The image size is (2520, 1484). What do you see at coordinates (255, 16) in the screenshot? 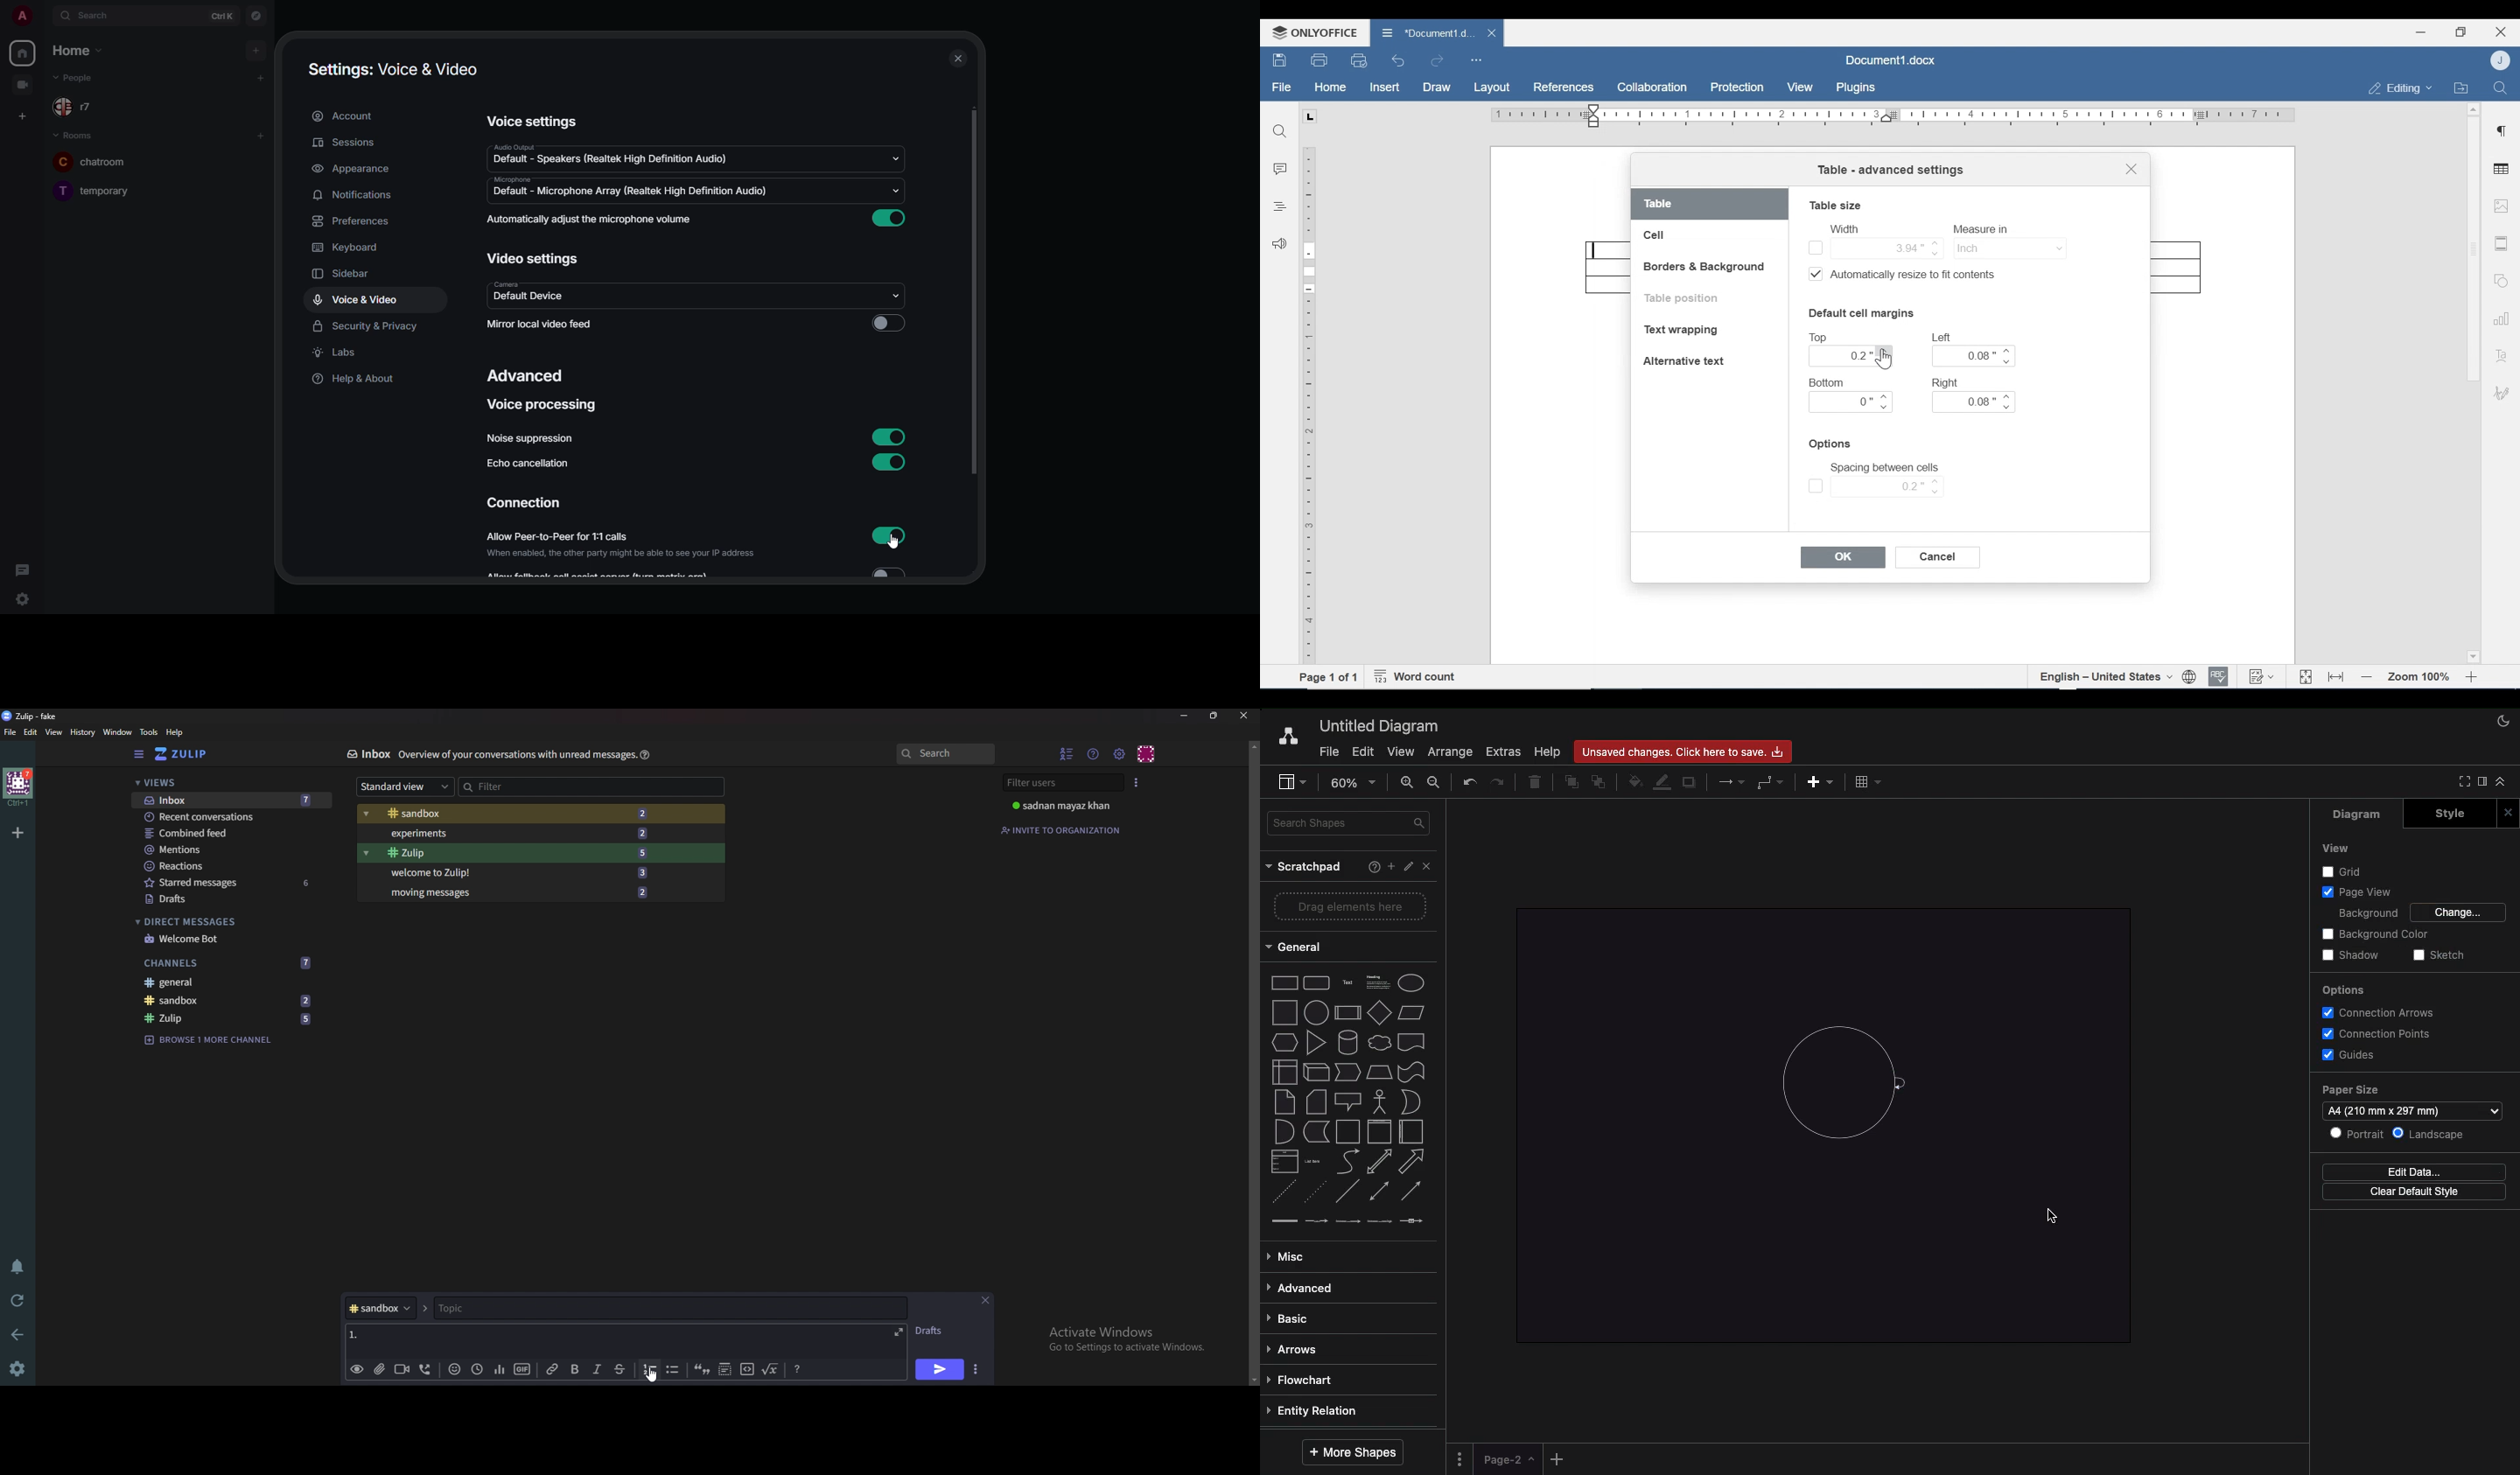
I see `navigator` at bounding box center [255, 16].